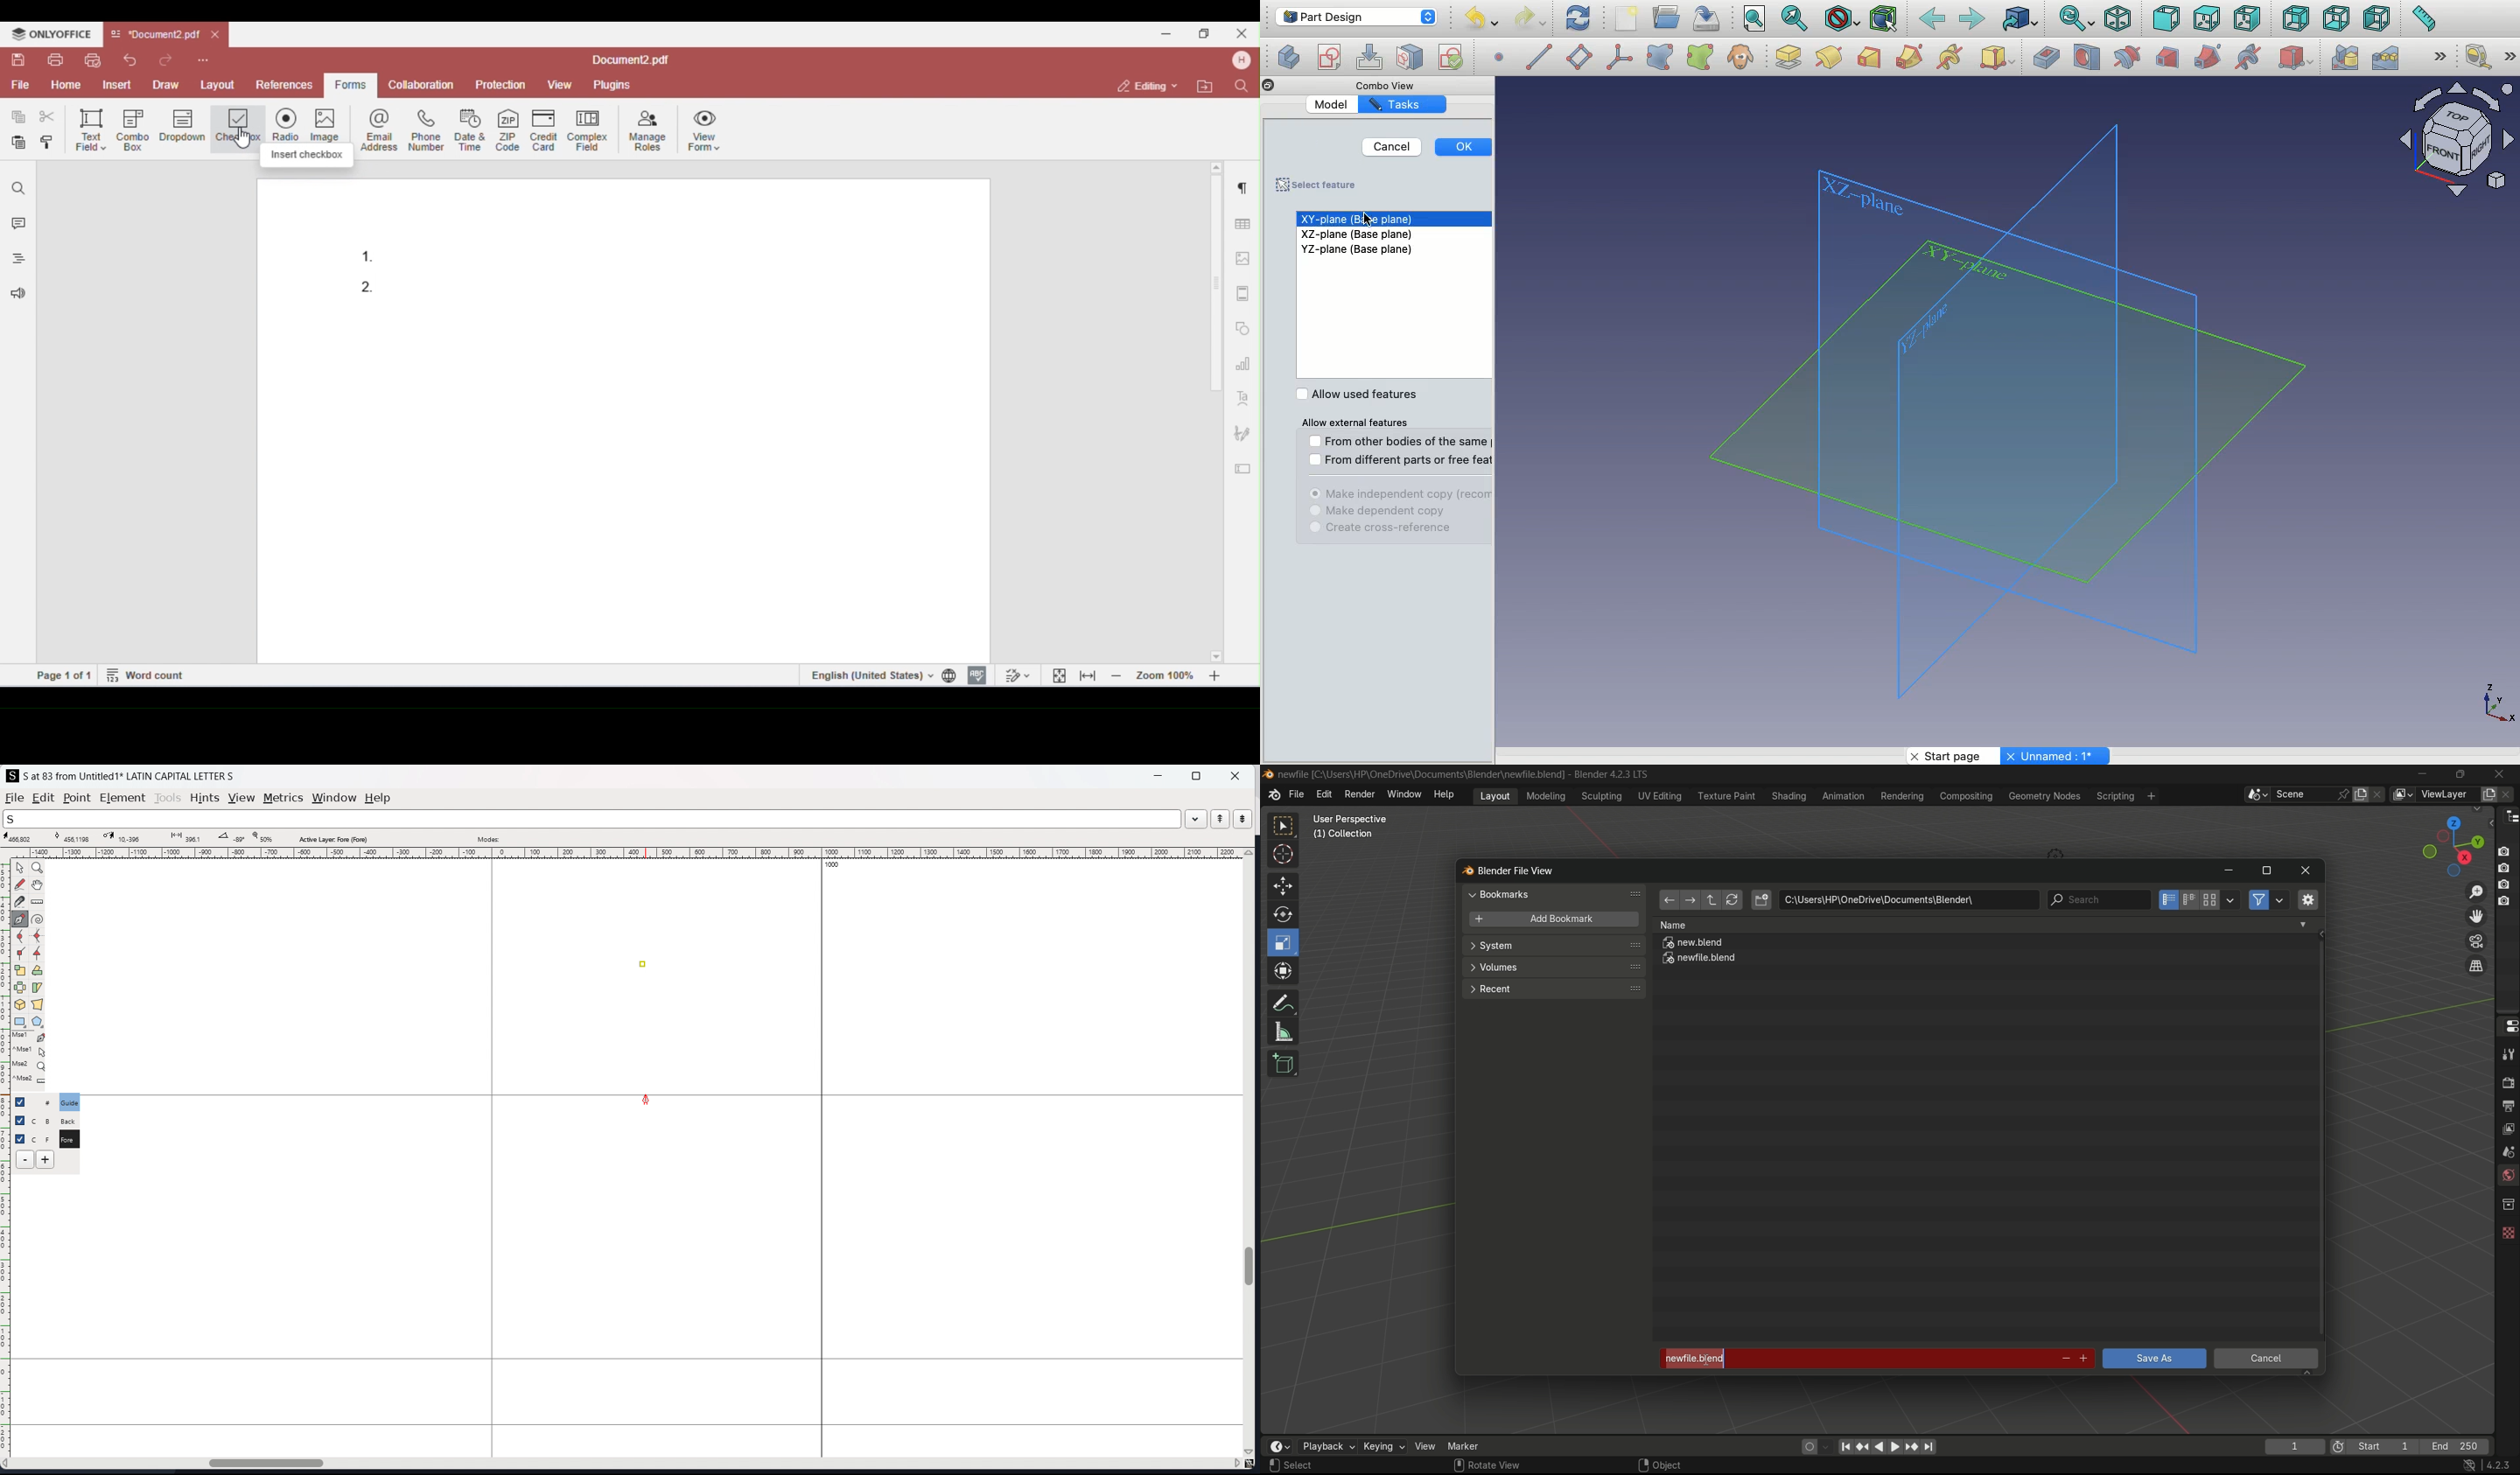  What do you see at coordinates (1910, 56) in the screenshot?
I see `Additive pipe` at bounding box center [1910, 56].